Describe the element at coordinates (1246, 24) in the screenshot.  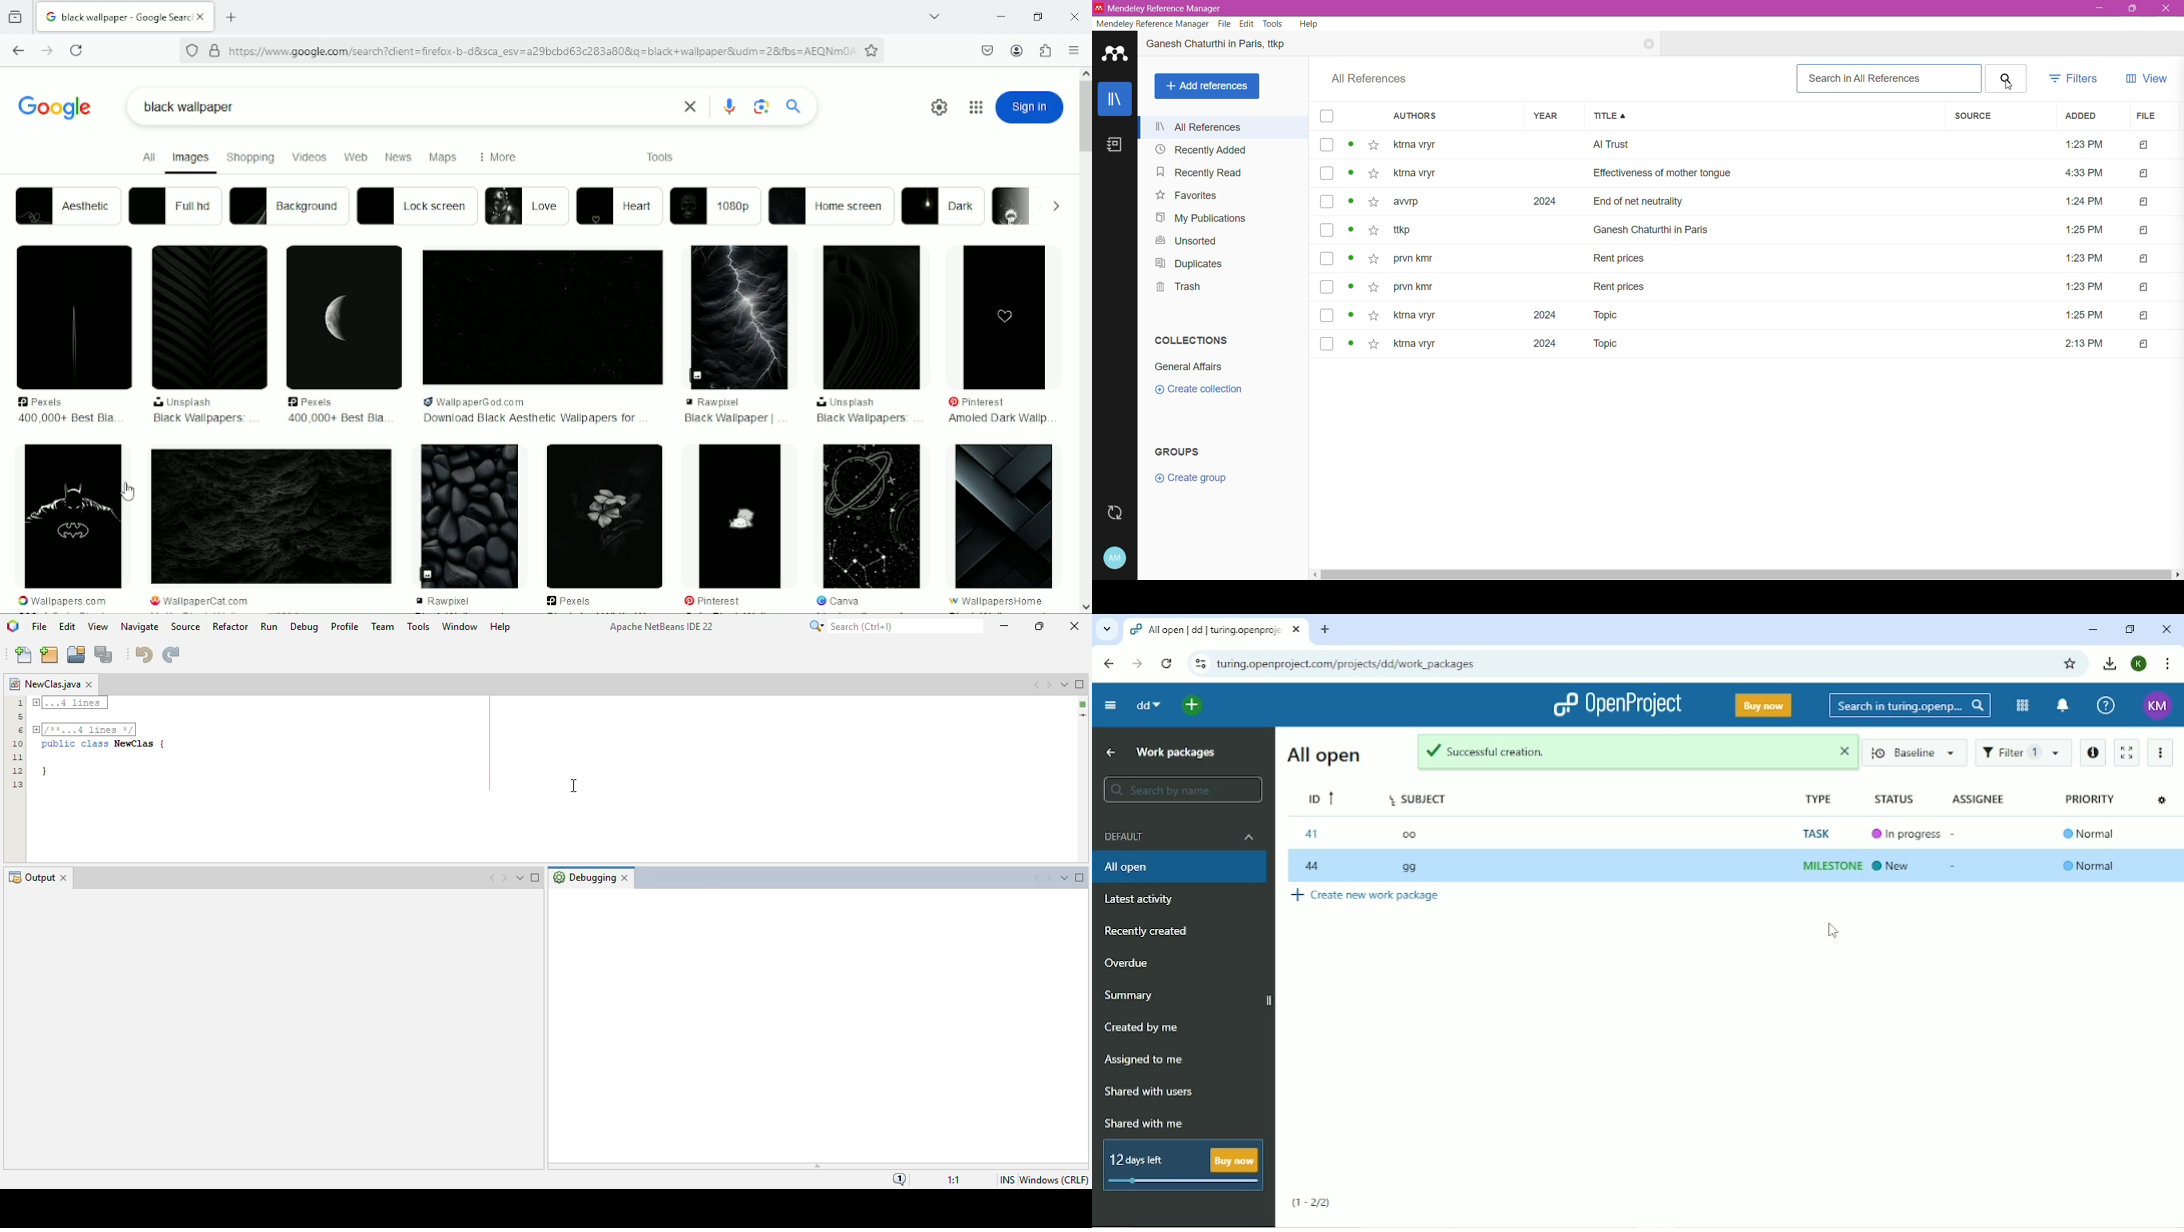
I see `Edit` at that location.